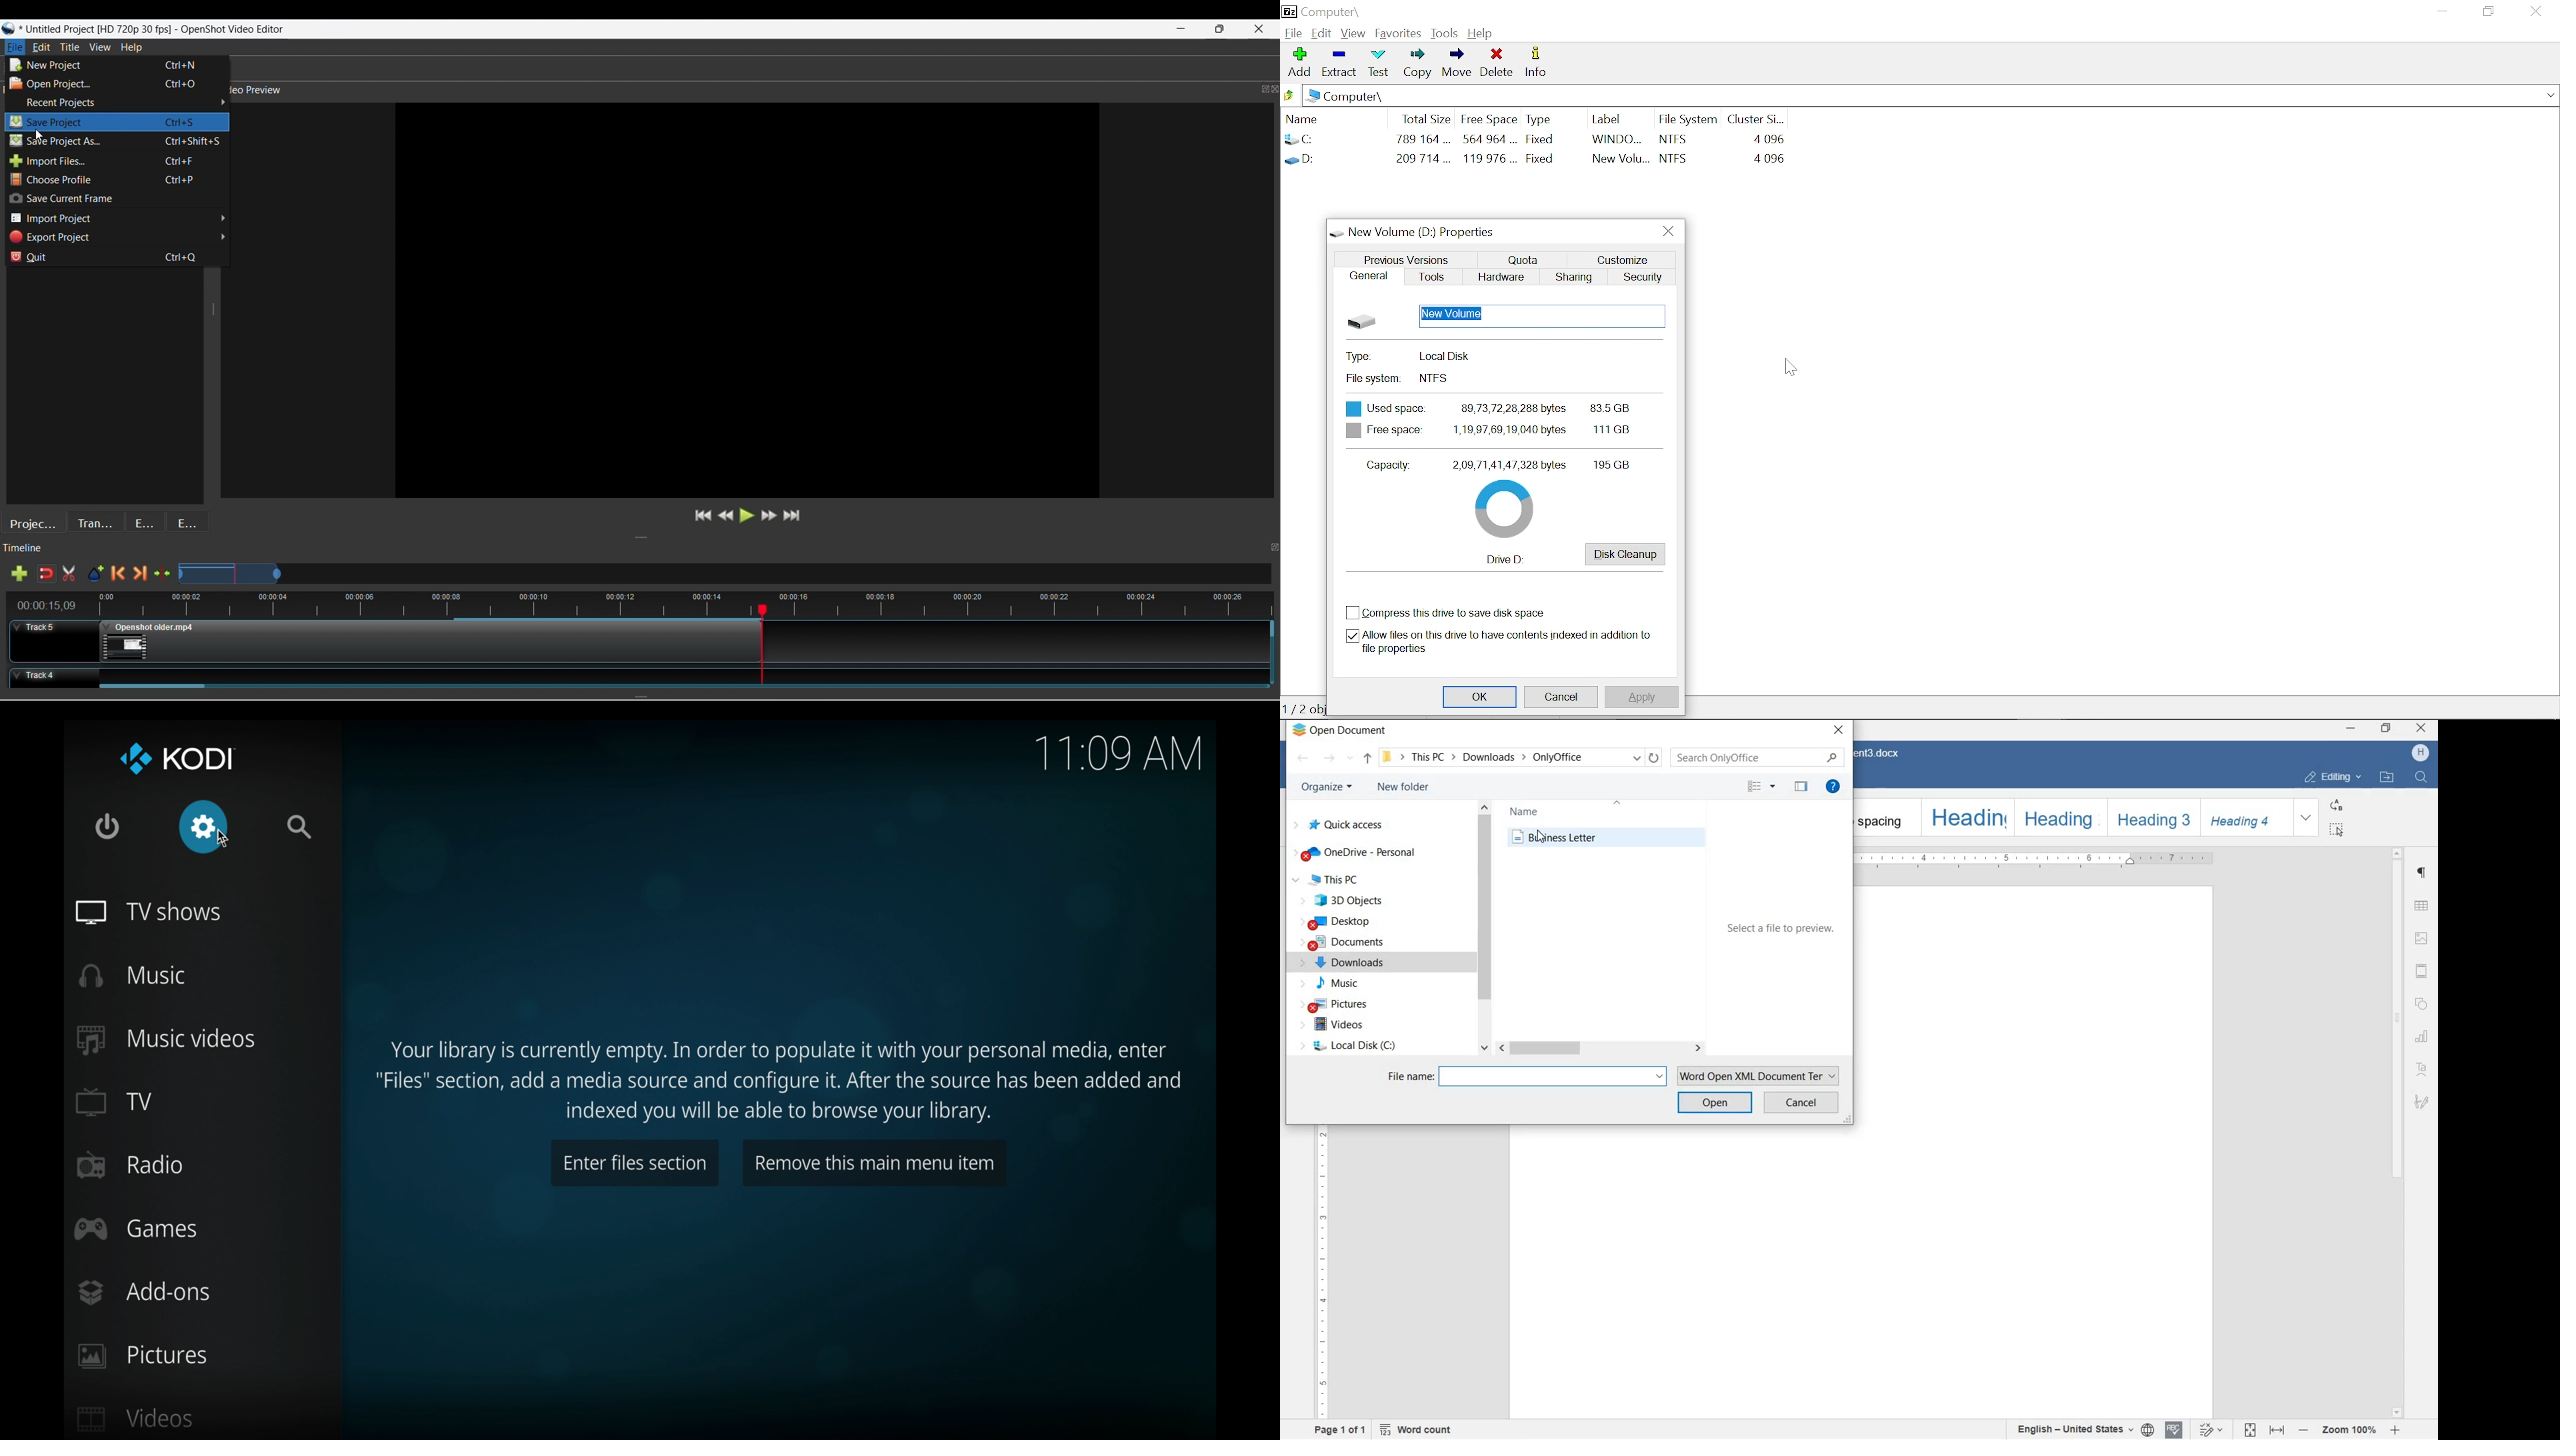  Describe the element at coordinates (1023, 604) in the screenshot. I see `times stamps for all frames` at that location.